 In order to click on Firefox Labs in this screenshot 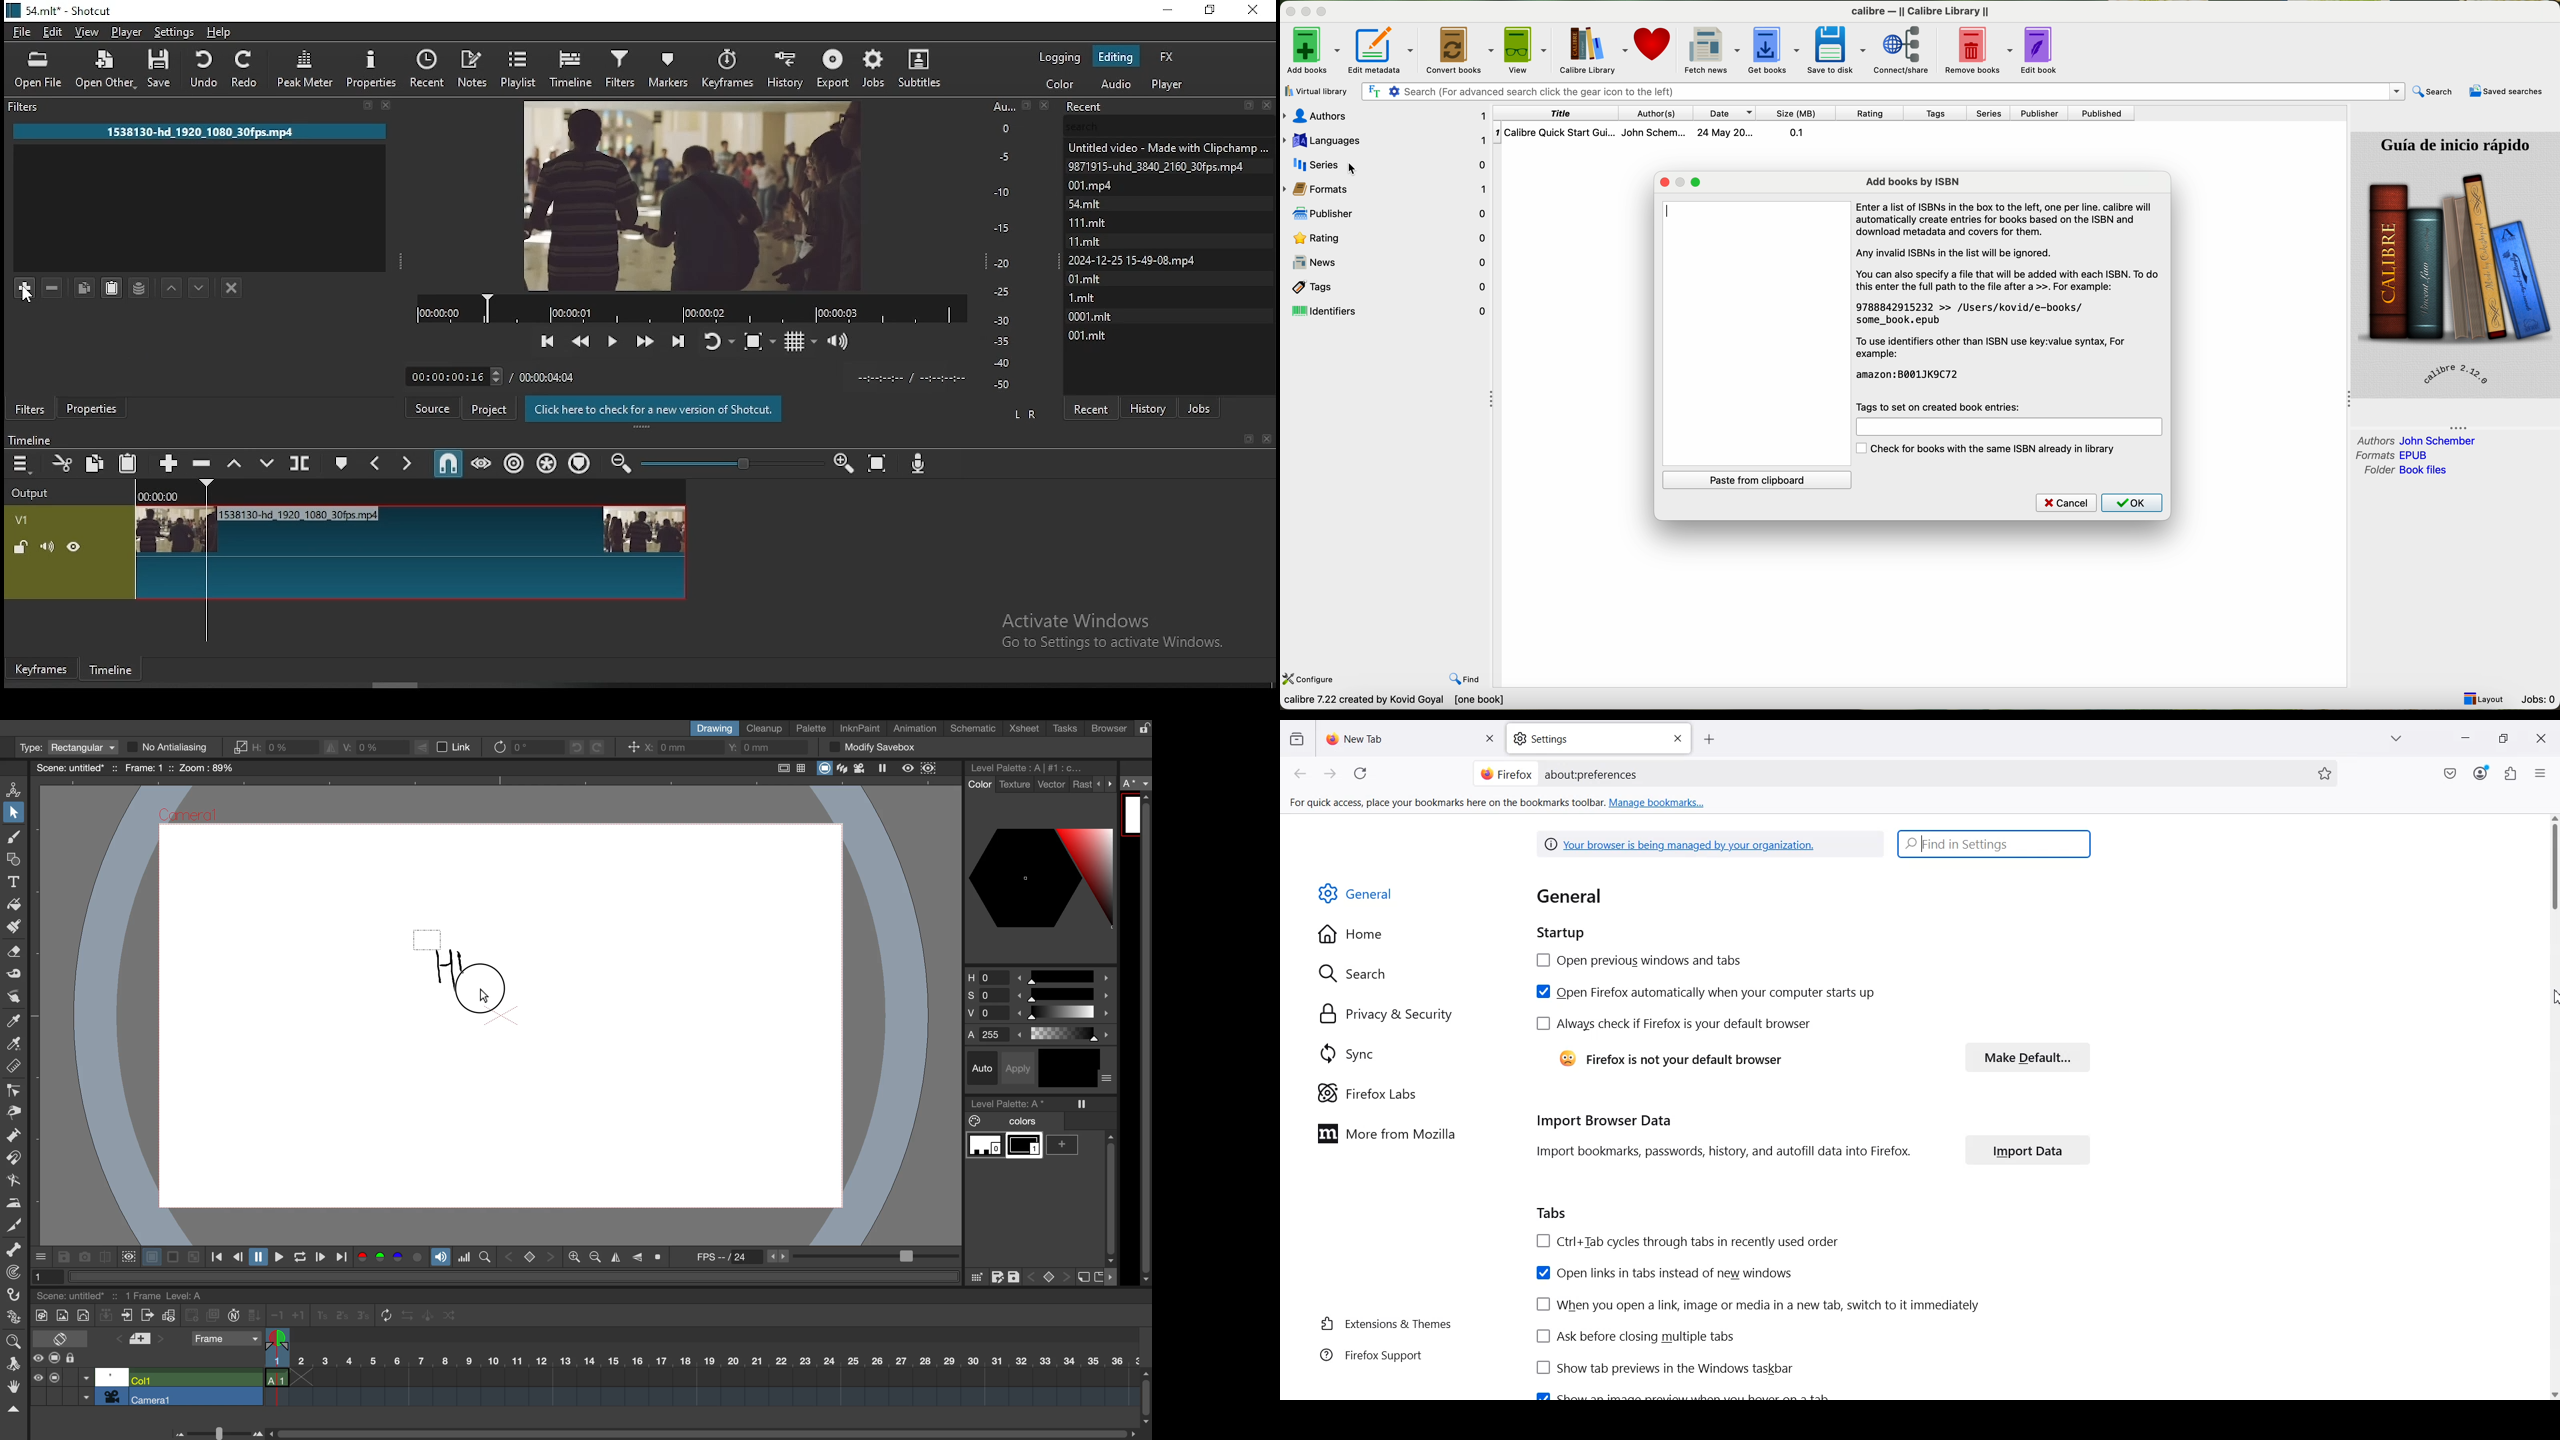, I will do `click(1367, 1093)`.